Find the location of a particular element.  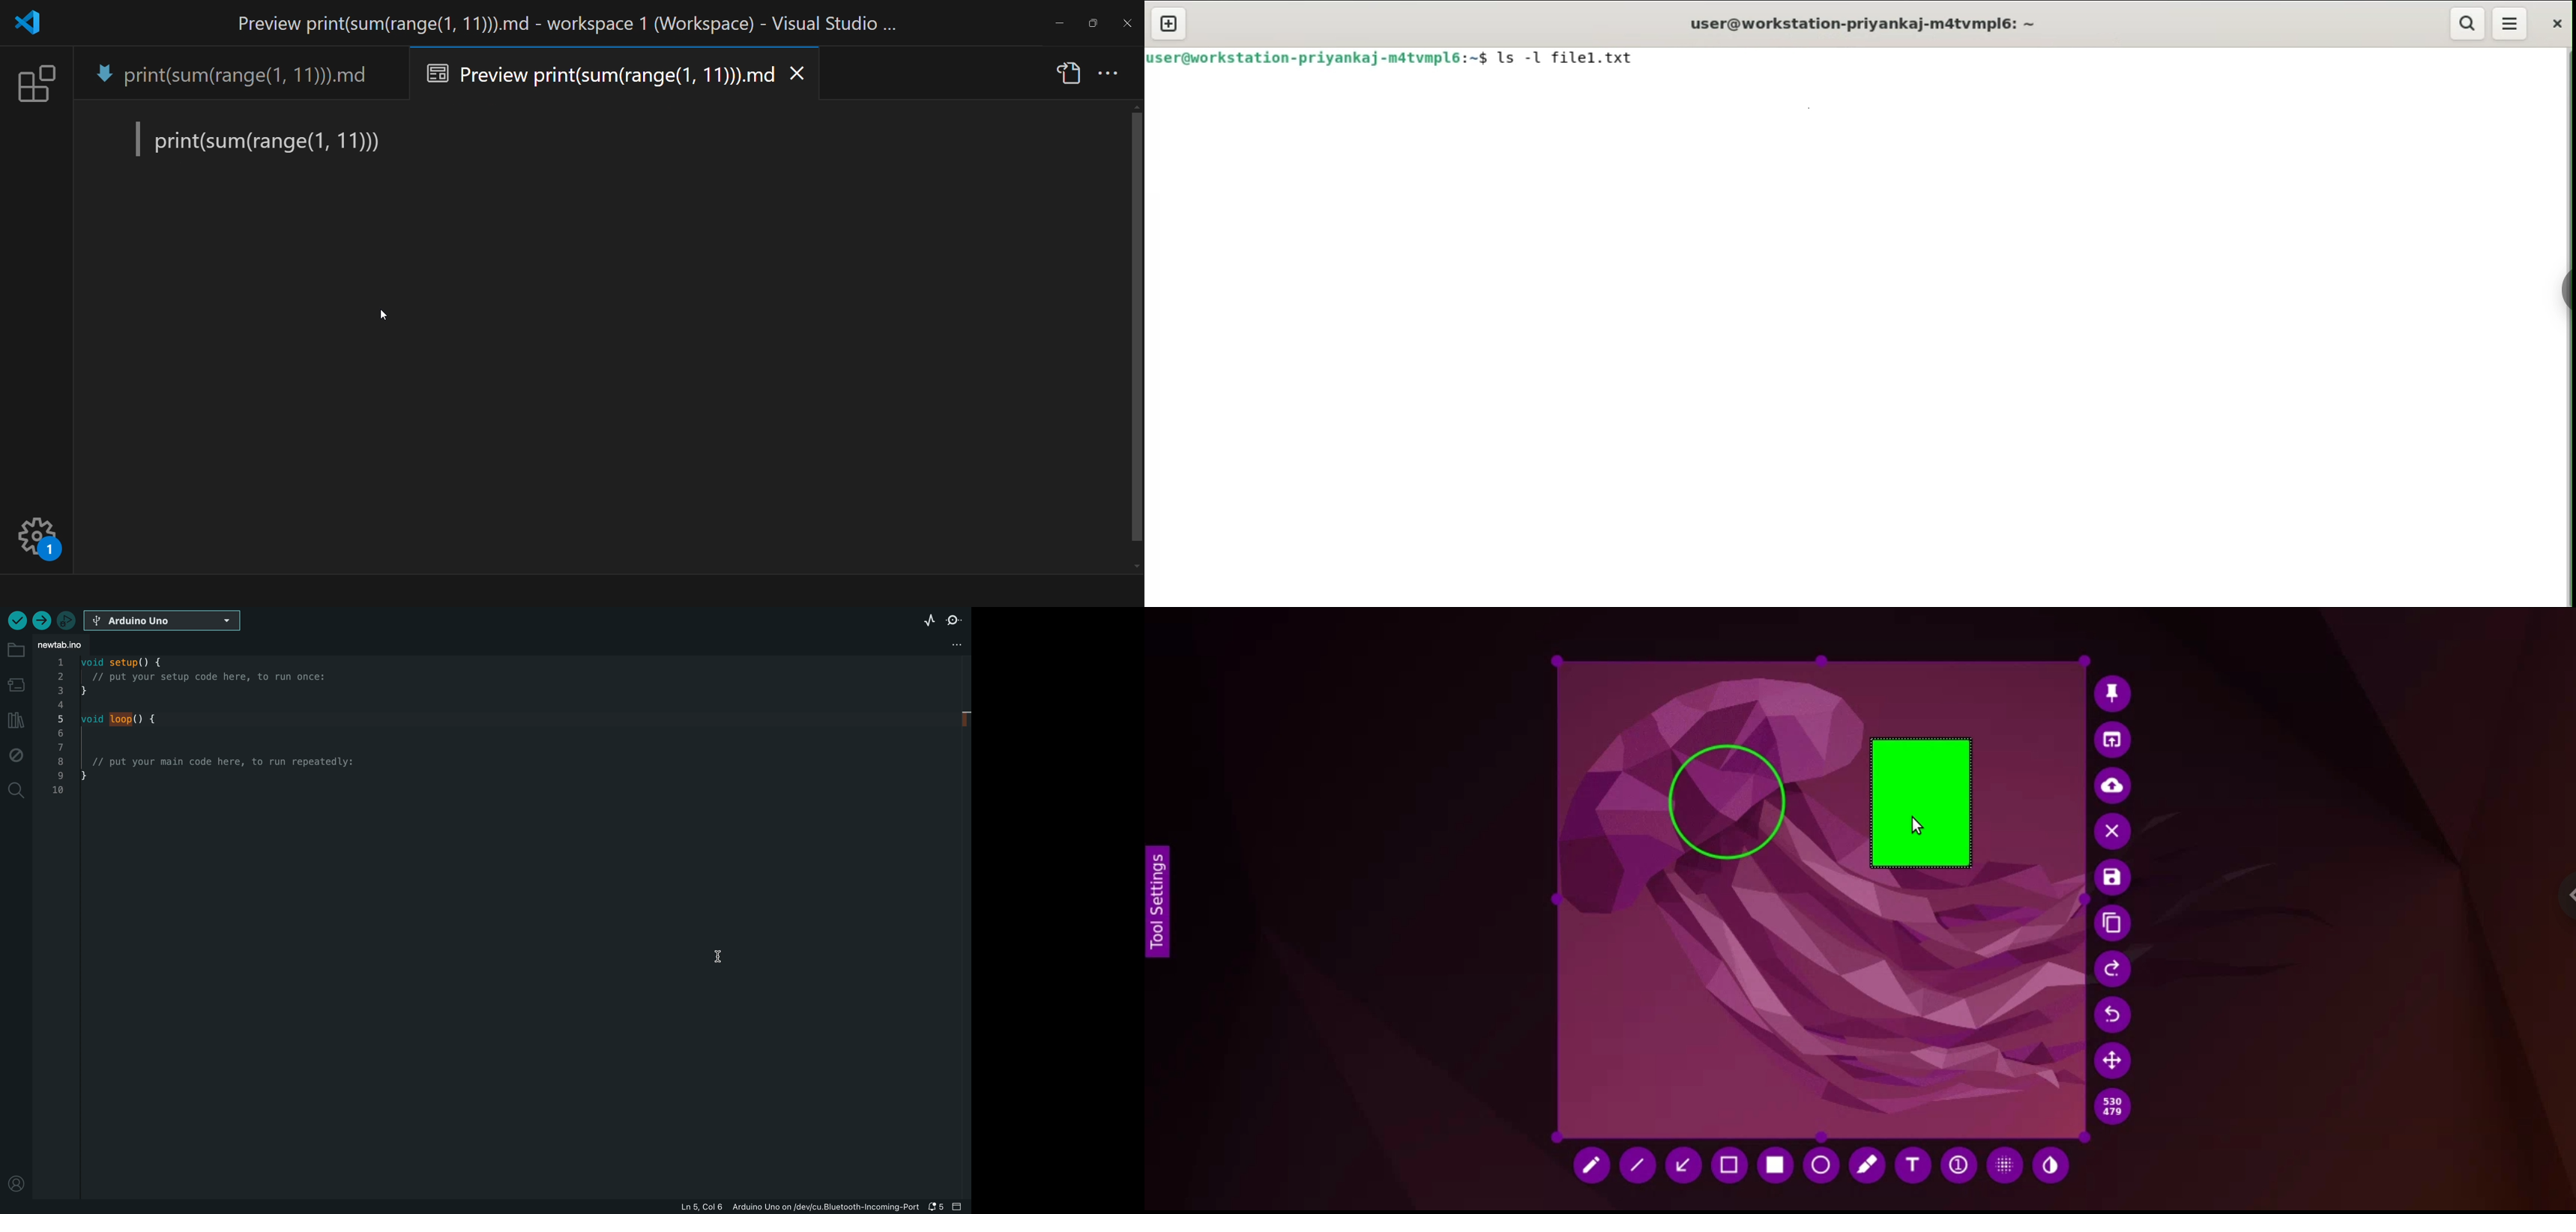

notification is located at coordinates (938, 1204).